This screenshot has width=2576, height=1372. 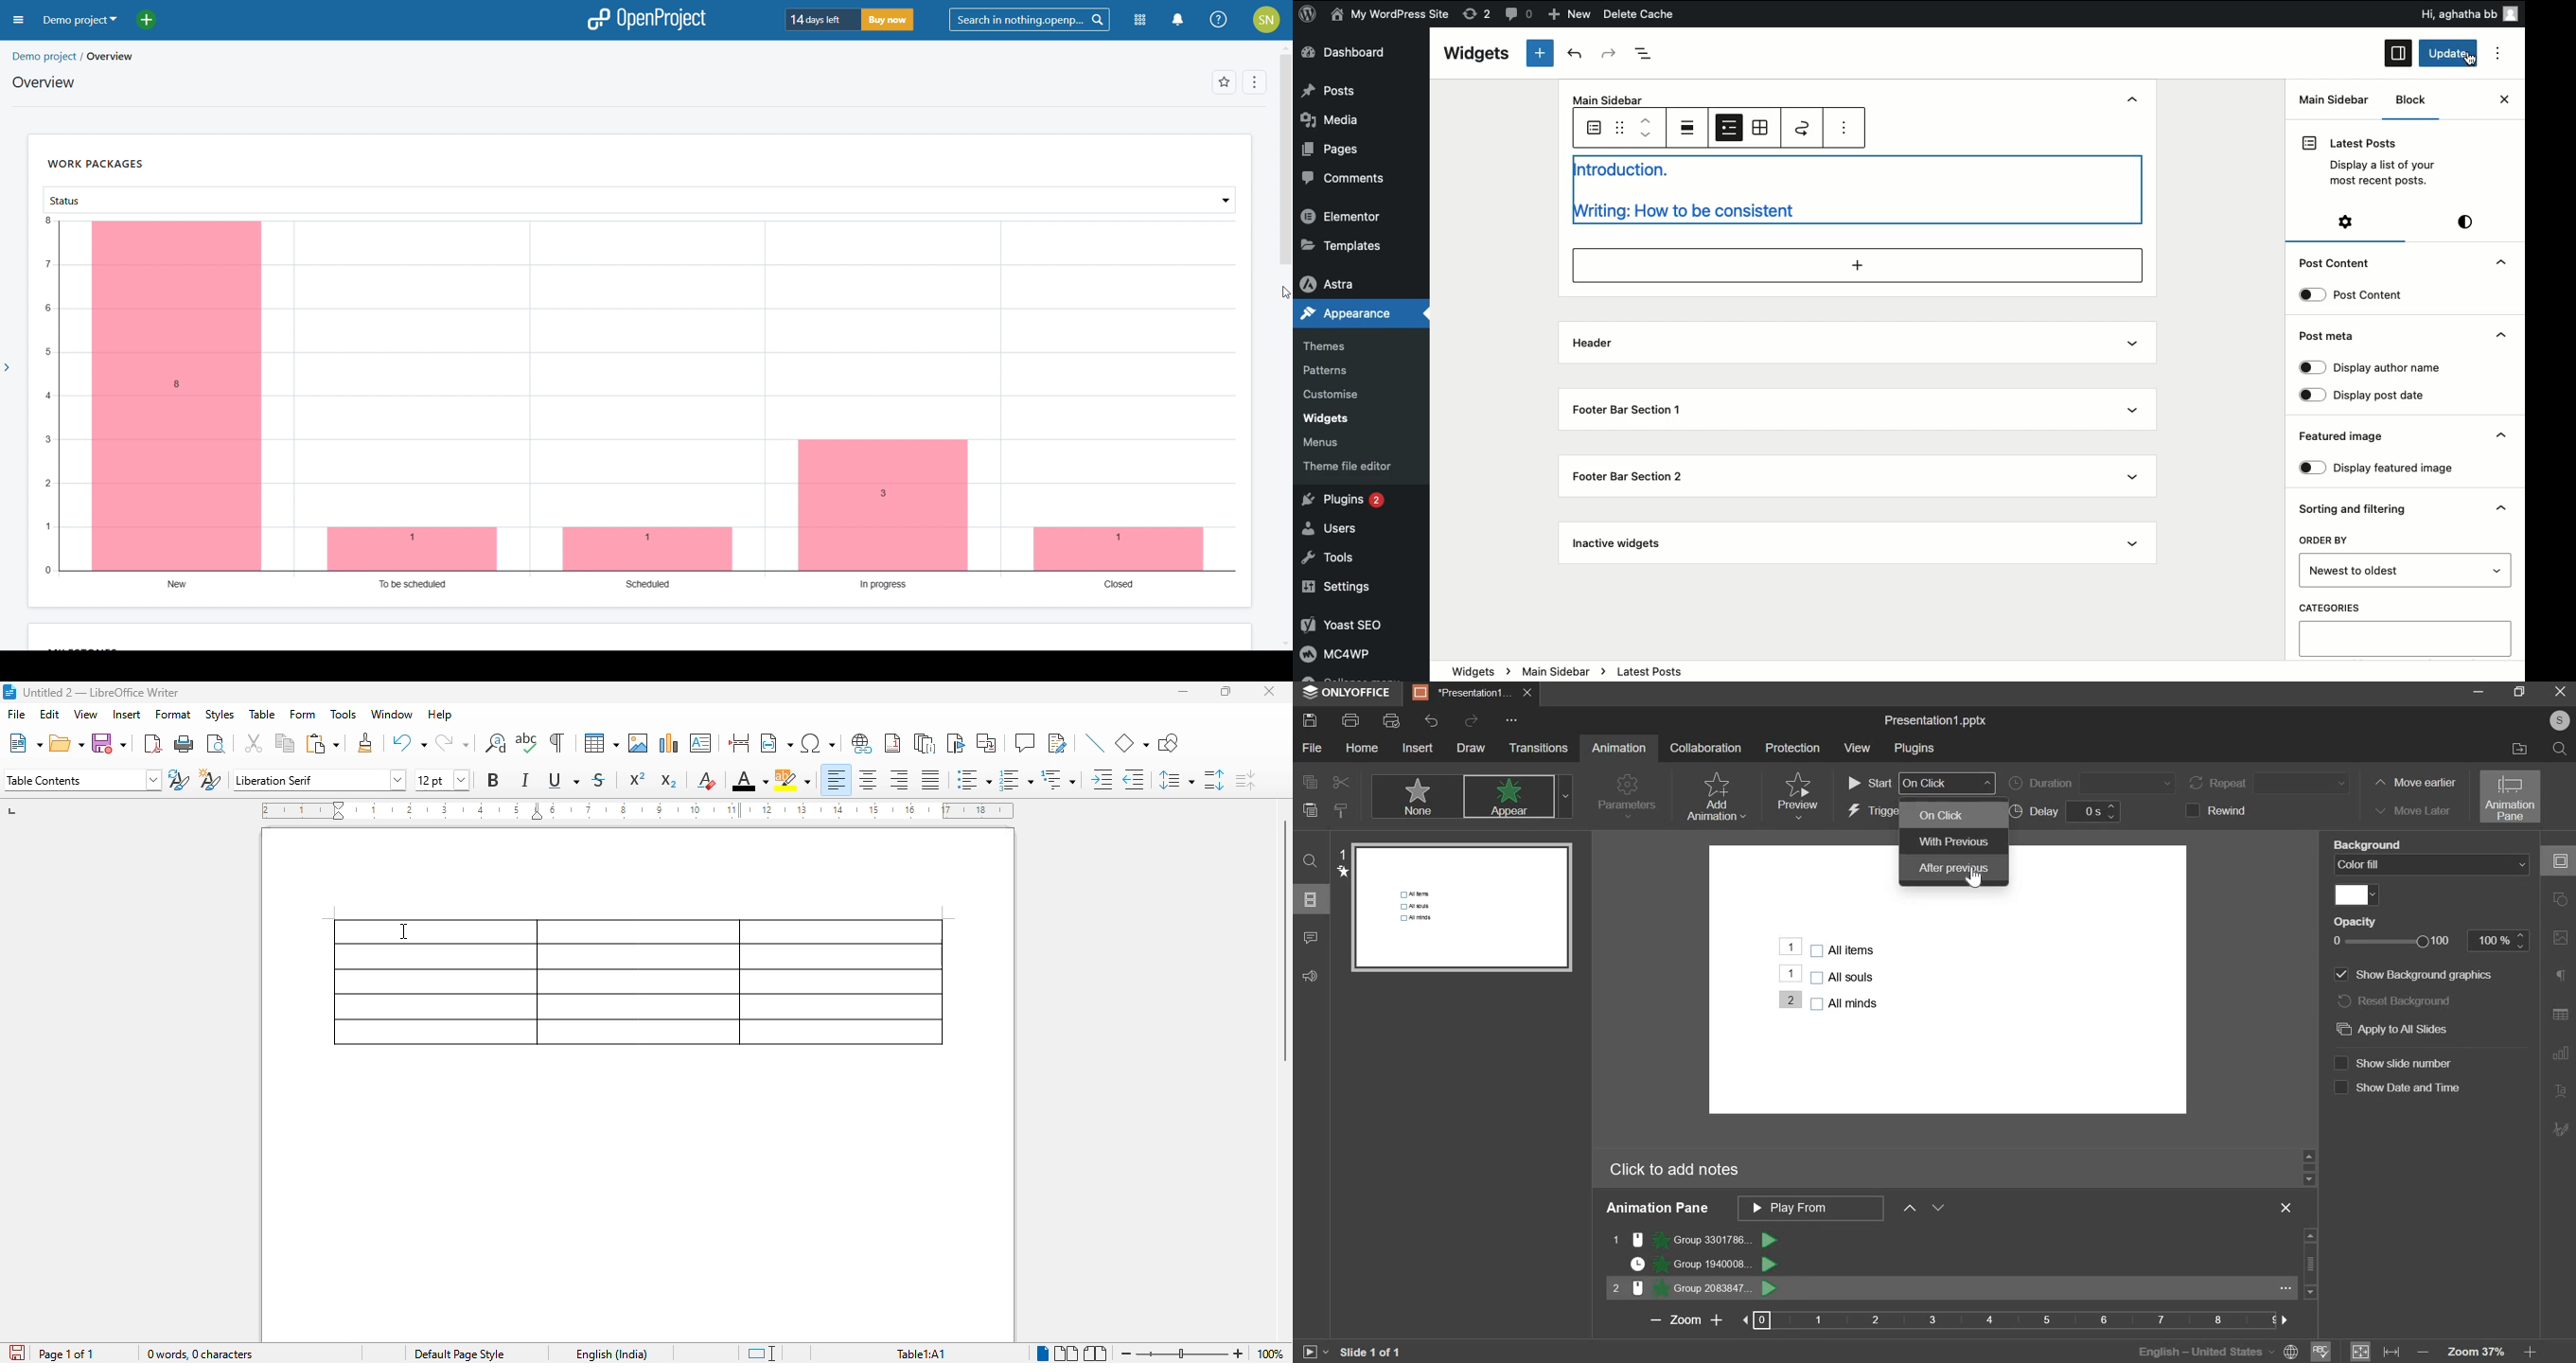 What do you see at coordinates (1858, 748) in the screenshot?
I see `view` at bounding box center [1858, 748].